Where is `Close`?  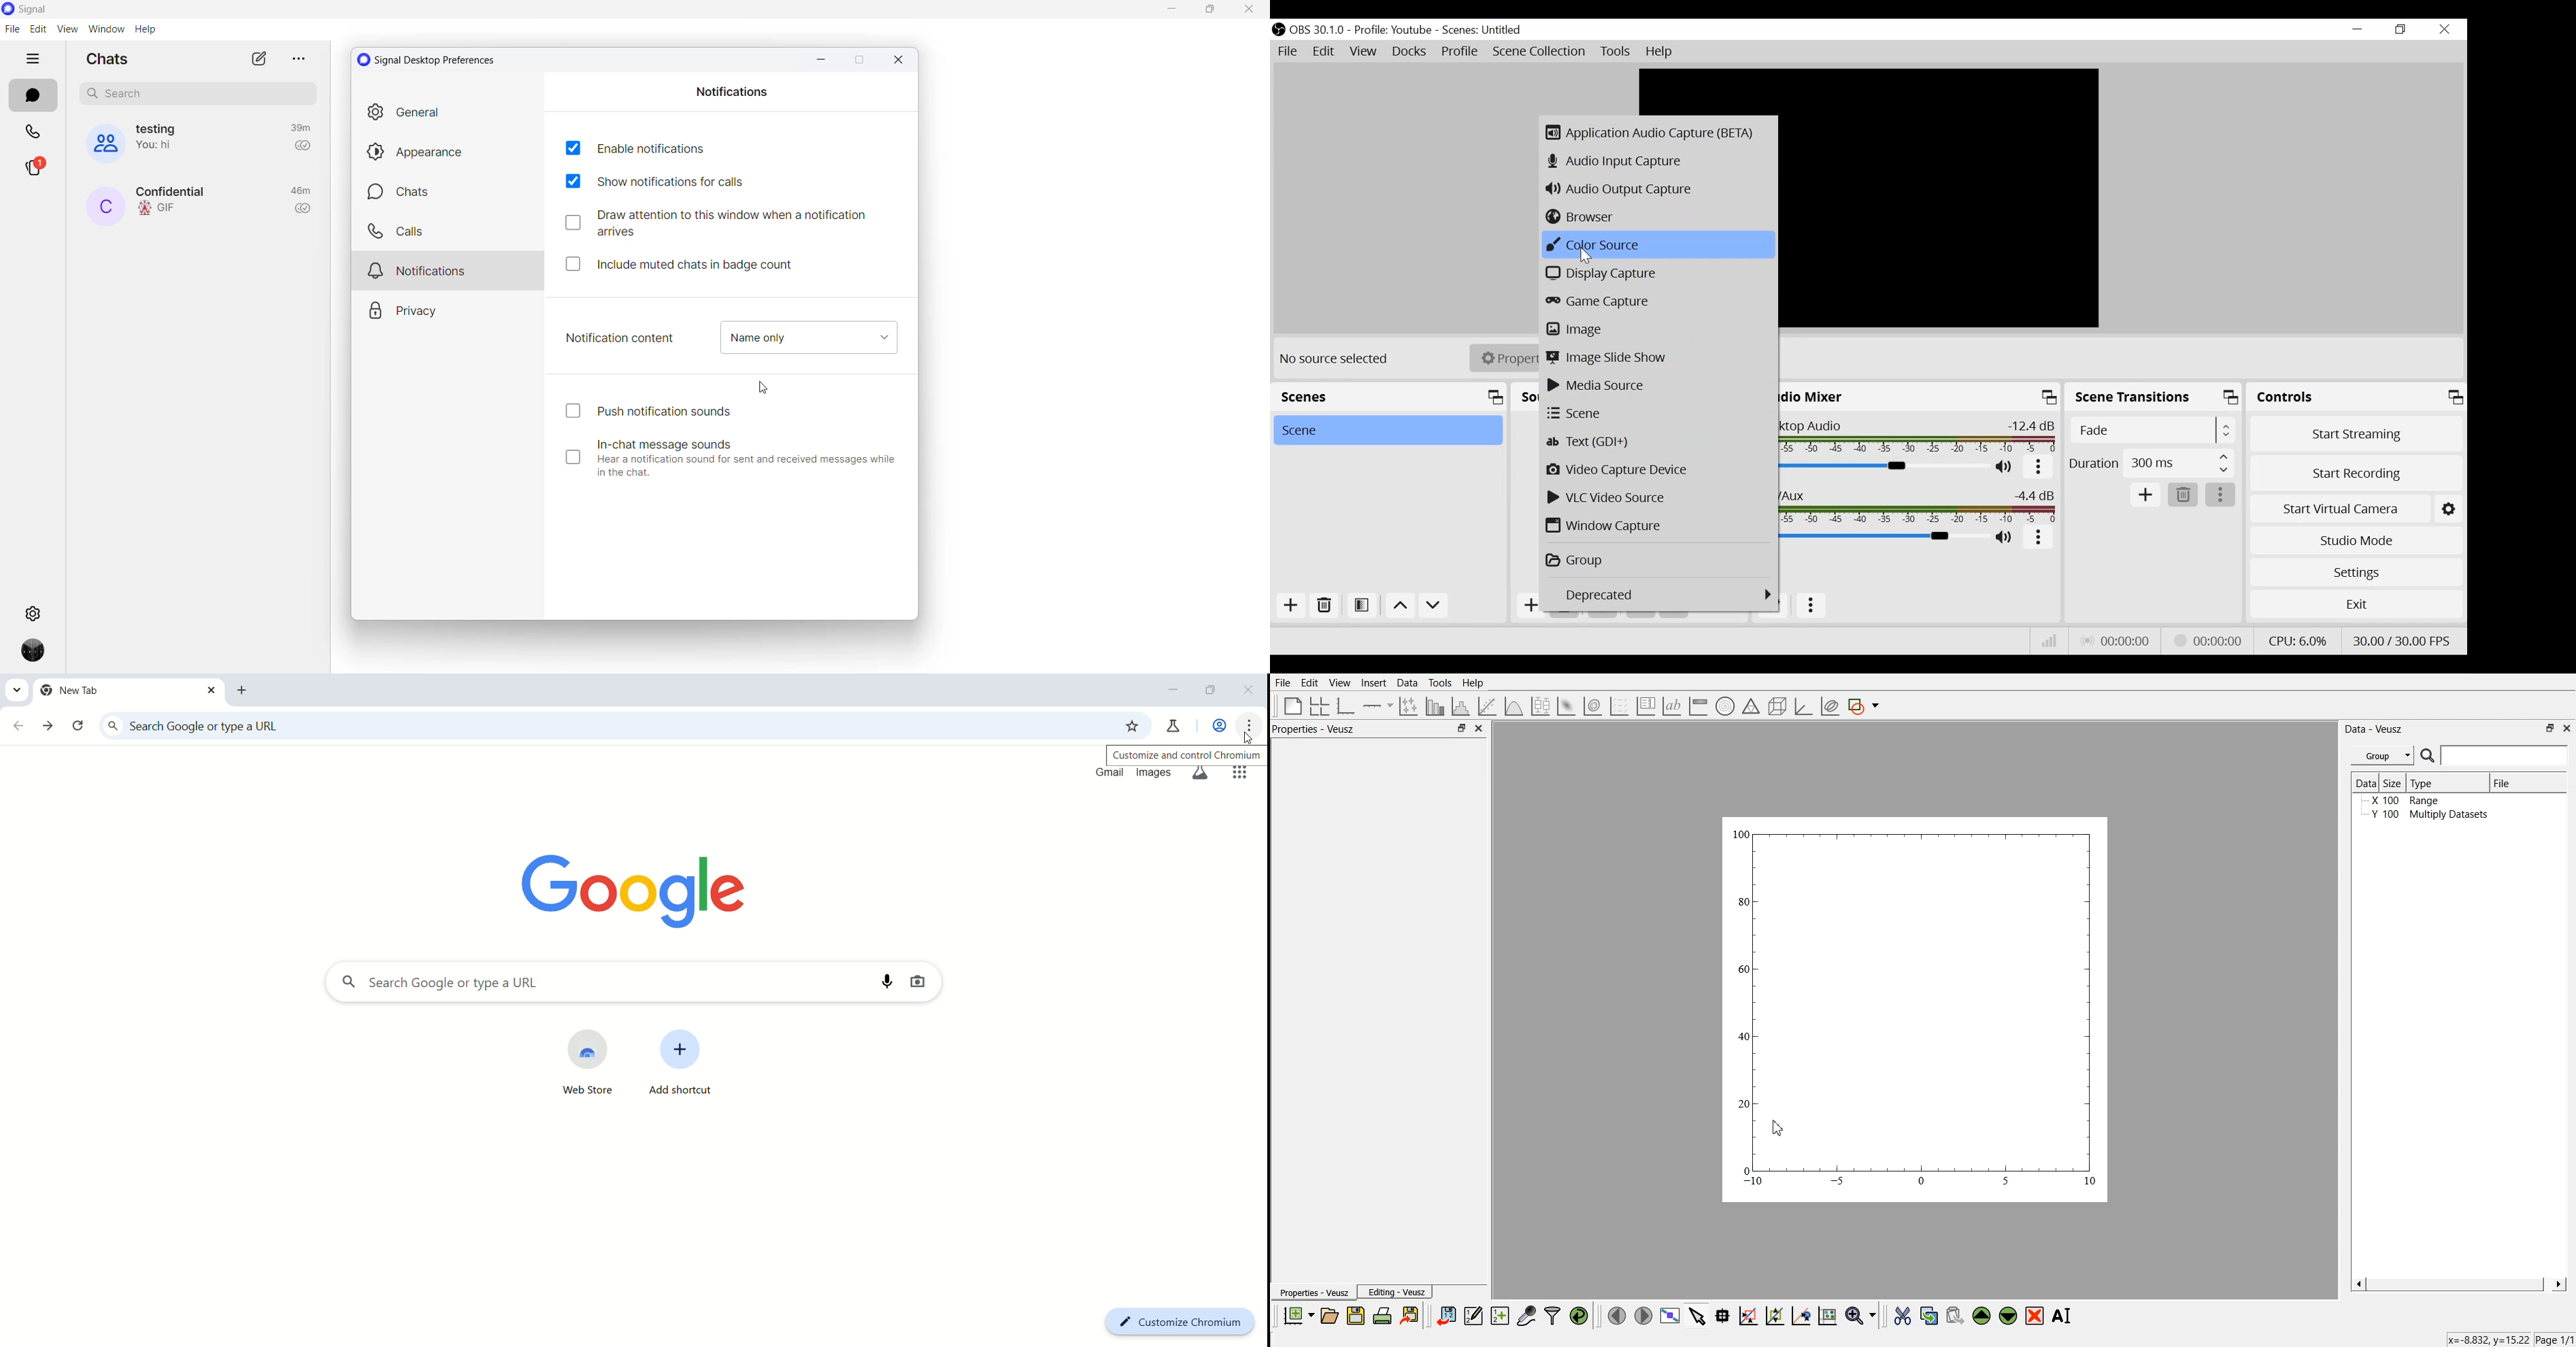
Close is located at coordinates (902, 61).